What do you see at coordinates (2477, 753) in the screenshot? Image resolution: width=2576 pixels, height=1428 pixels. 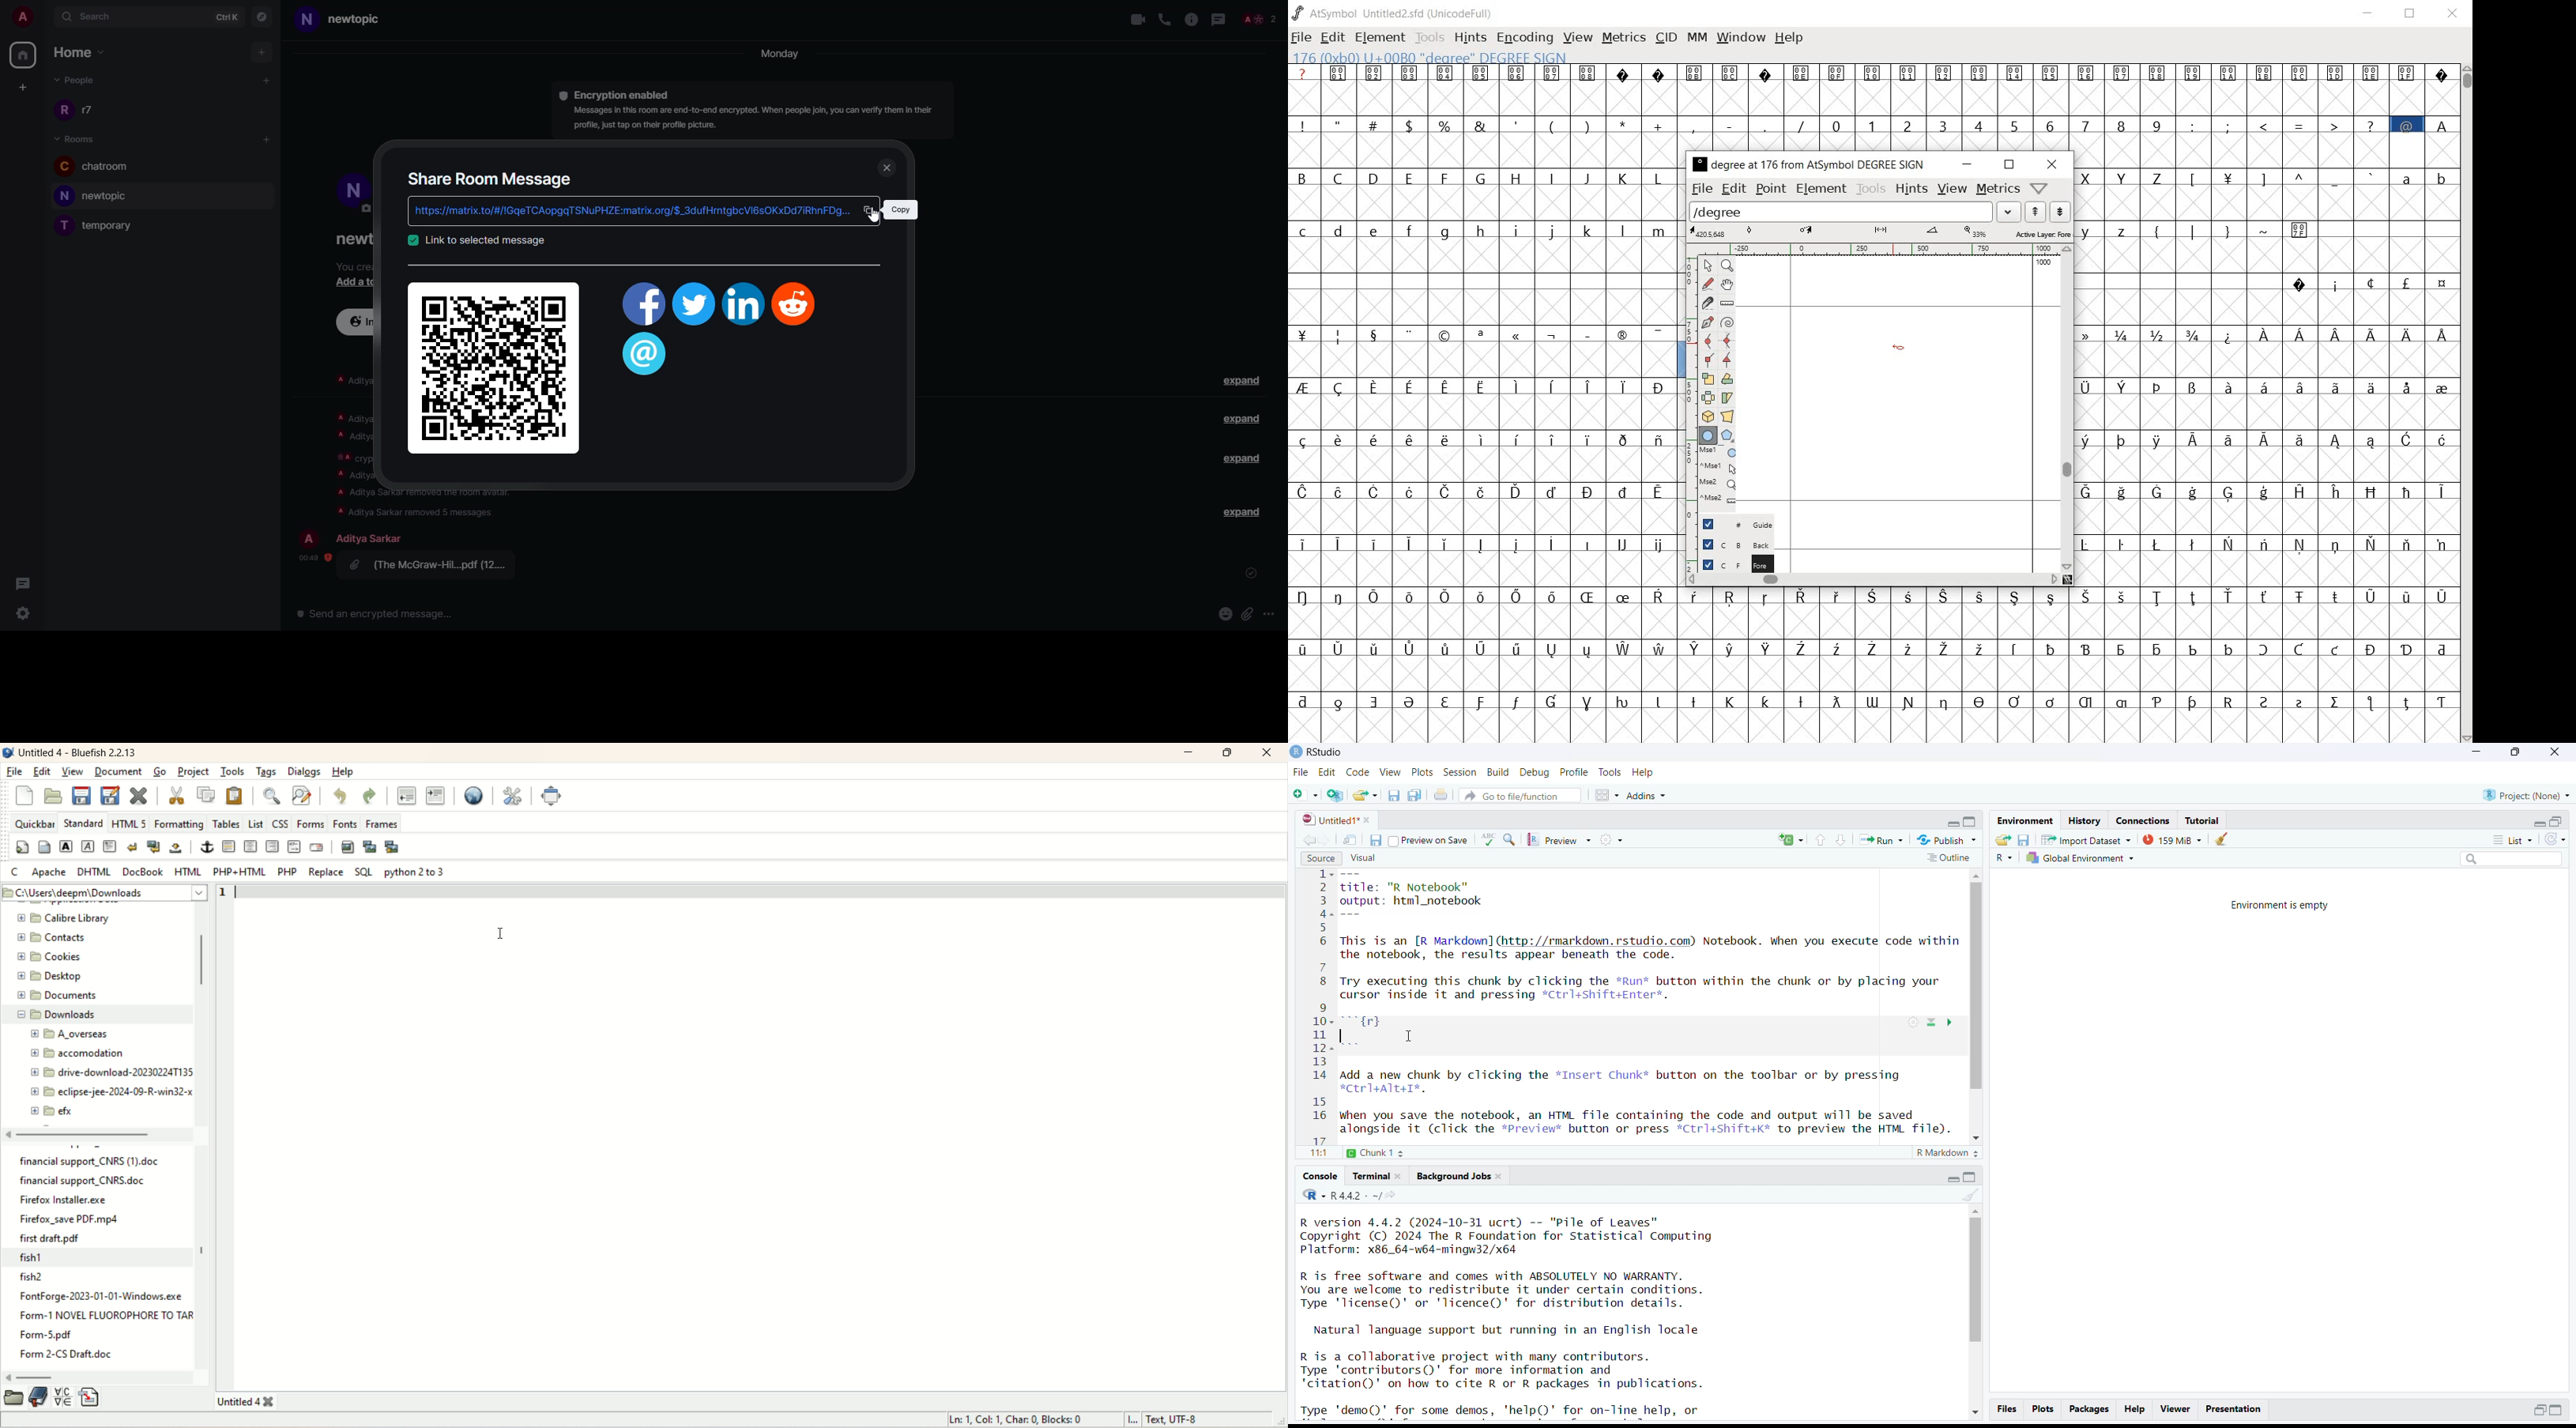 I see `minimize` at bounding box center [2477, 753].